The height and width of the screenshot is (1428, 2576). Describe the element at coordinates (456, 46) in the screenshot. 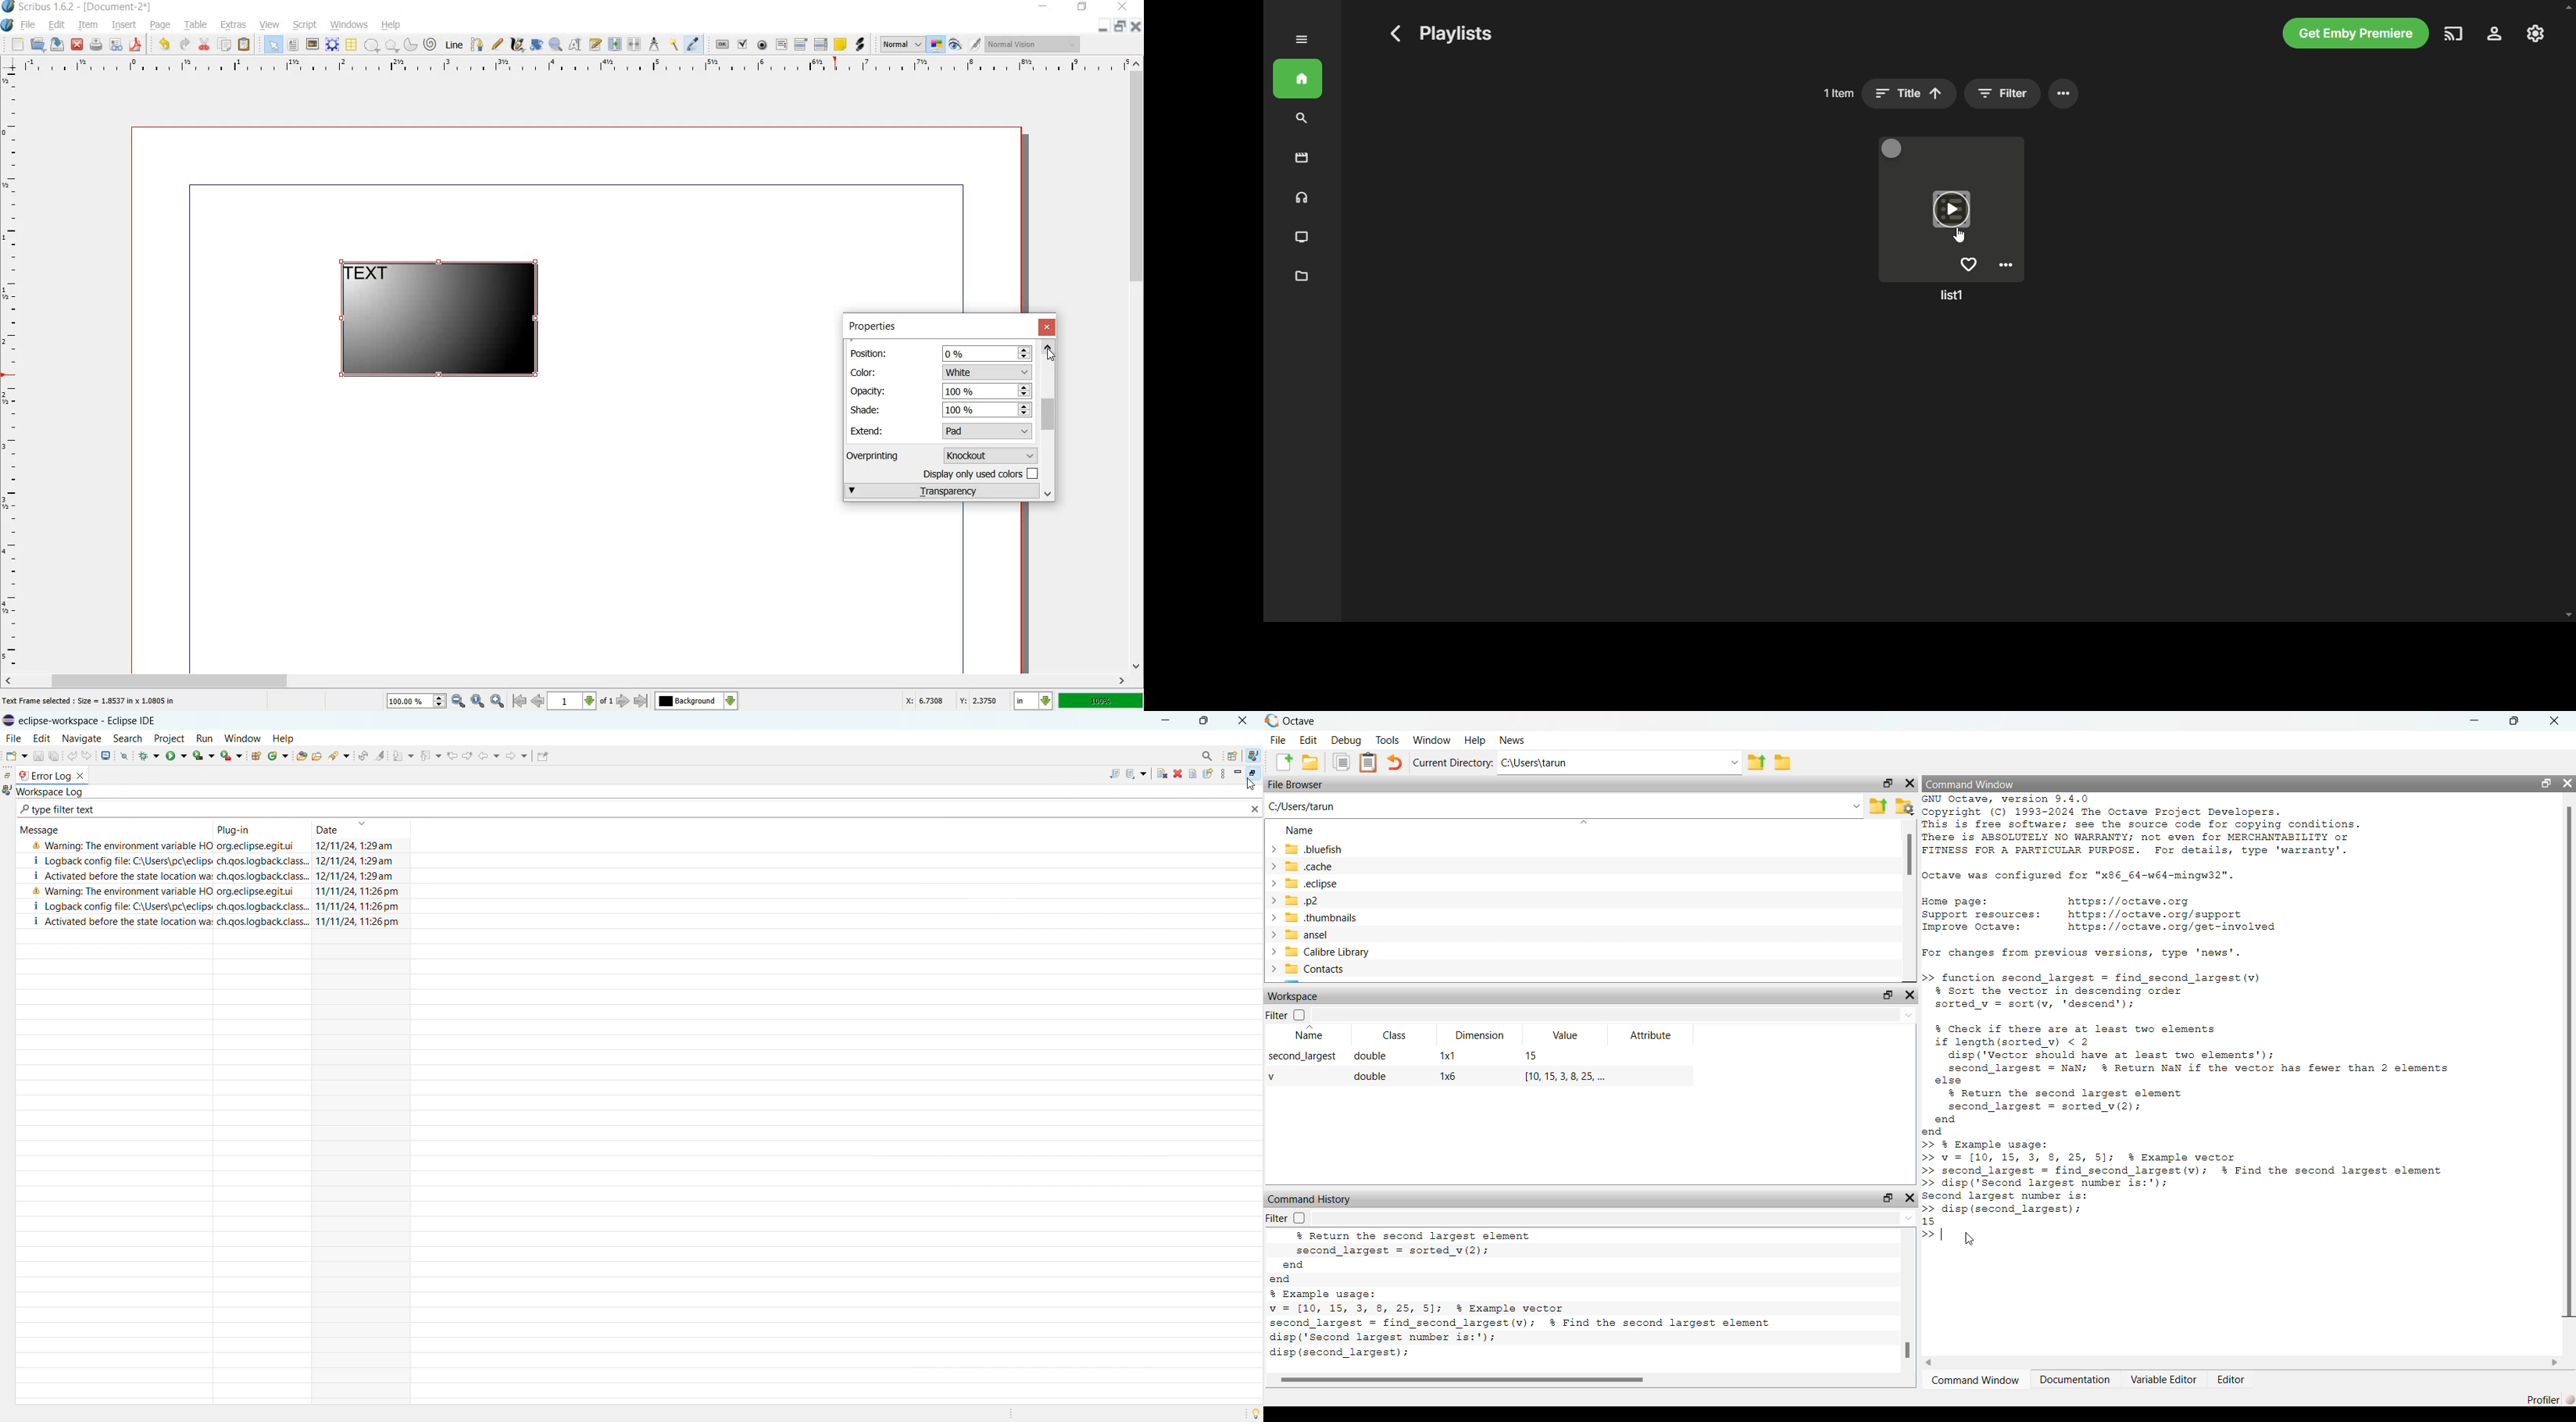

I see `line` at that location.